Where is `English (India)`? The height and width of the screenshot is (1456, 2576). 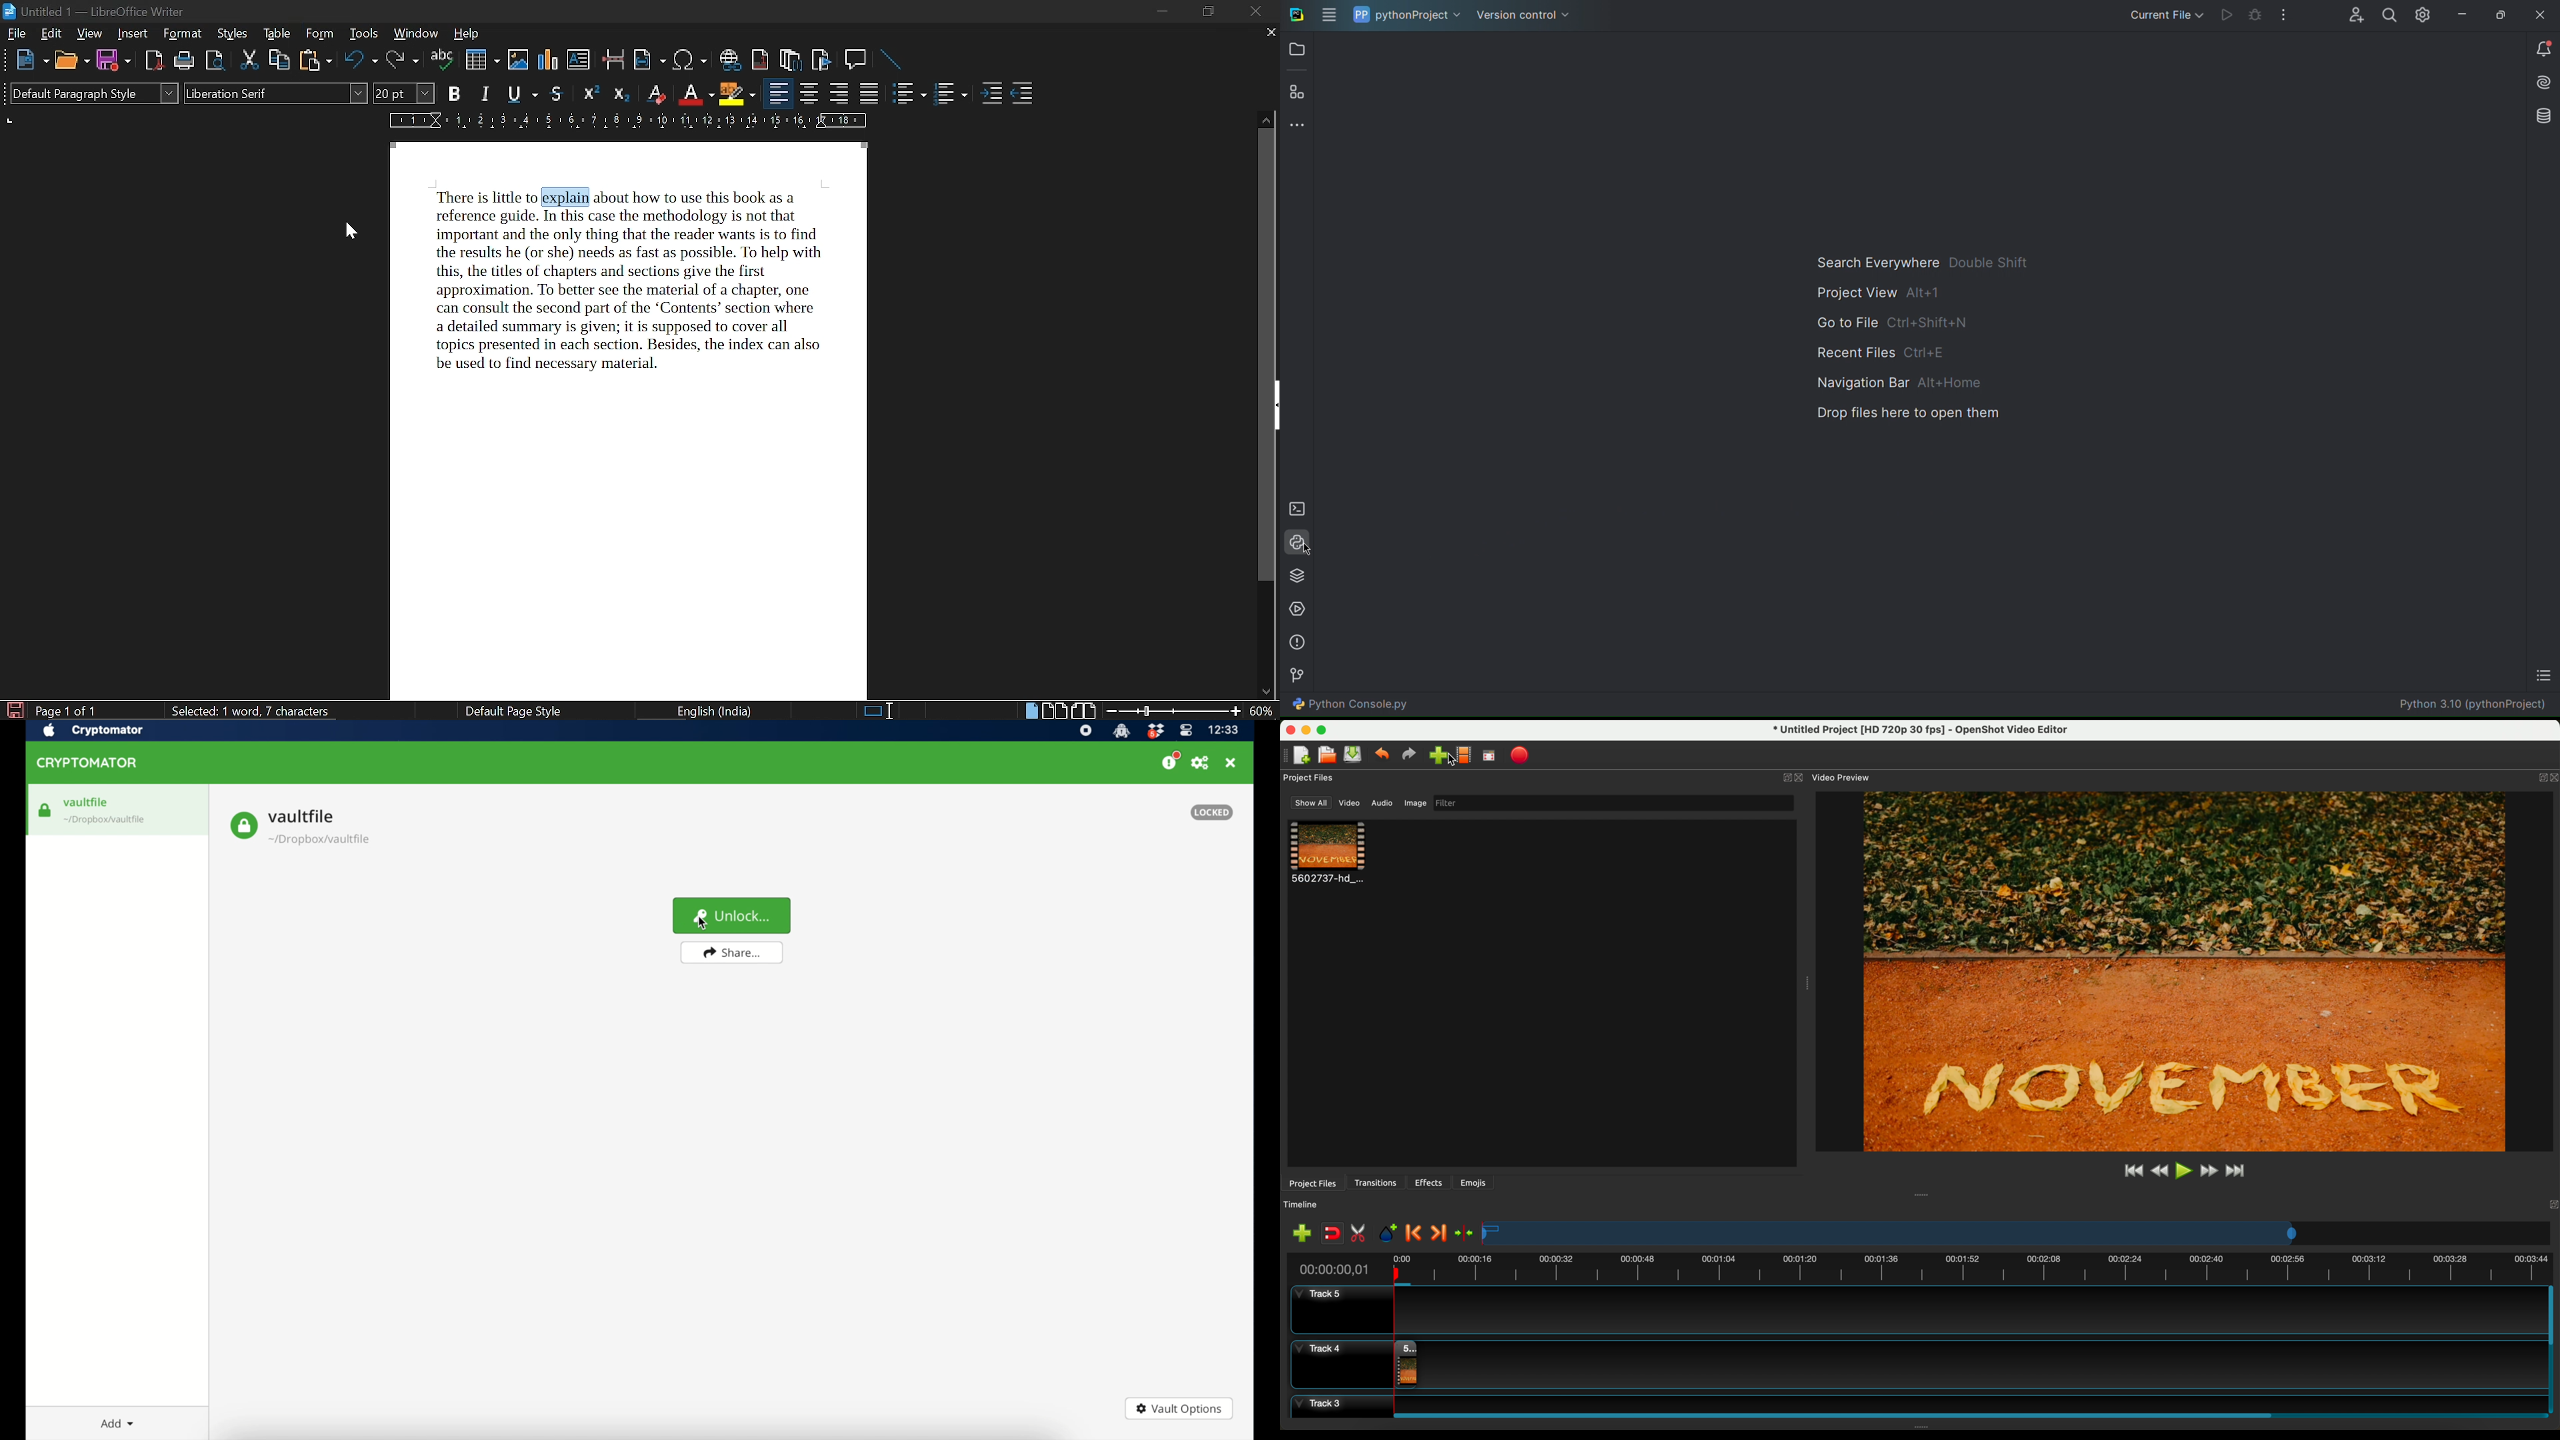
English (India) is located at coordinates (718, 710).